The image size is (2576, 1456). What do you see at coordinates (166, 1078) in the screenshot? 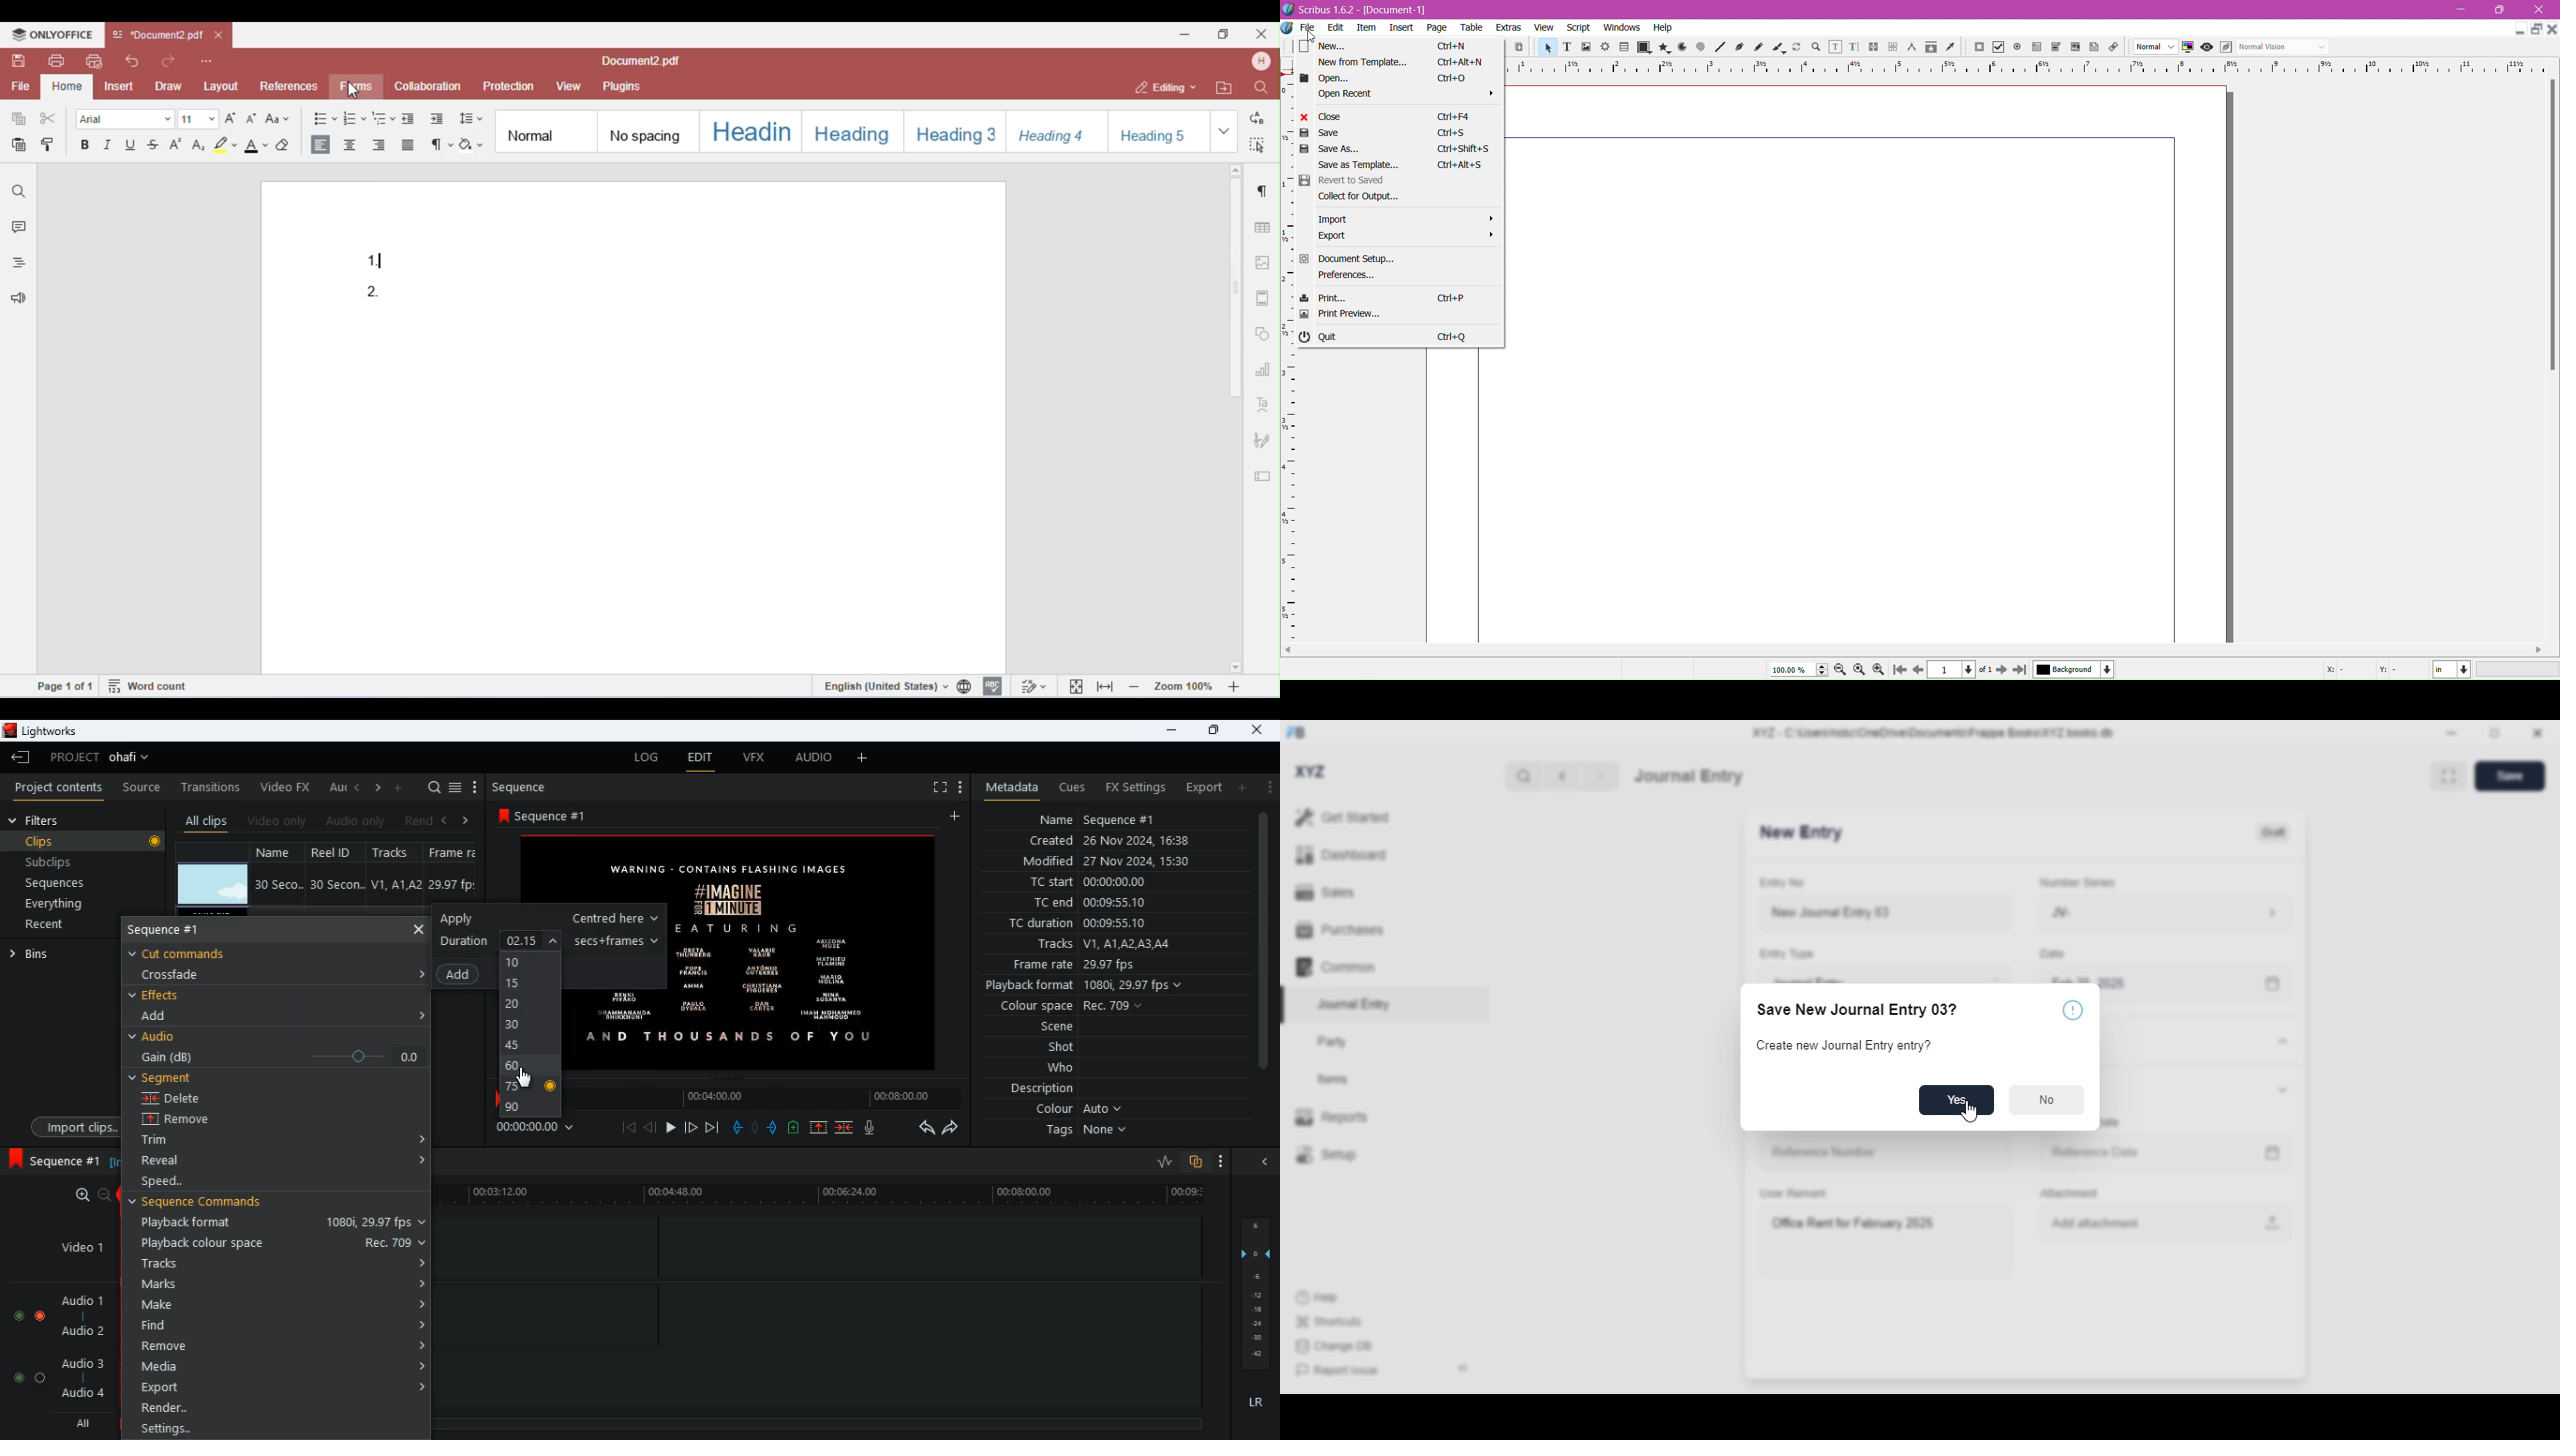
I see `segment` at bounding box center [166, 1078].